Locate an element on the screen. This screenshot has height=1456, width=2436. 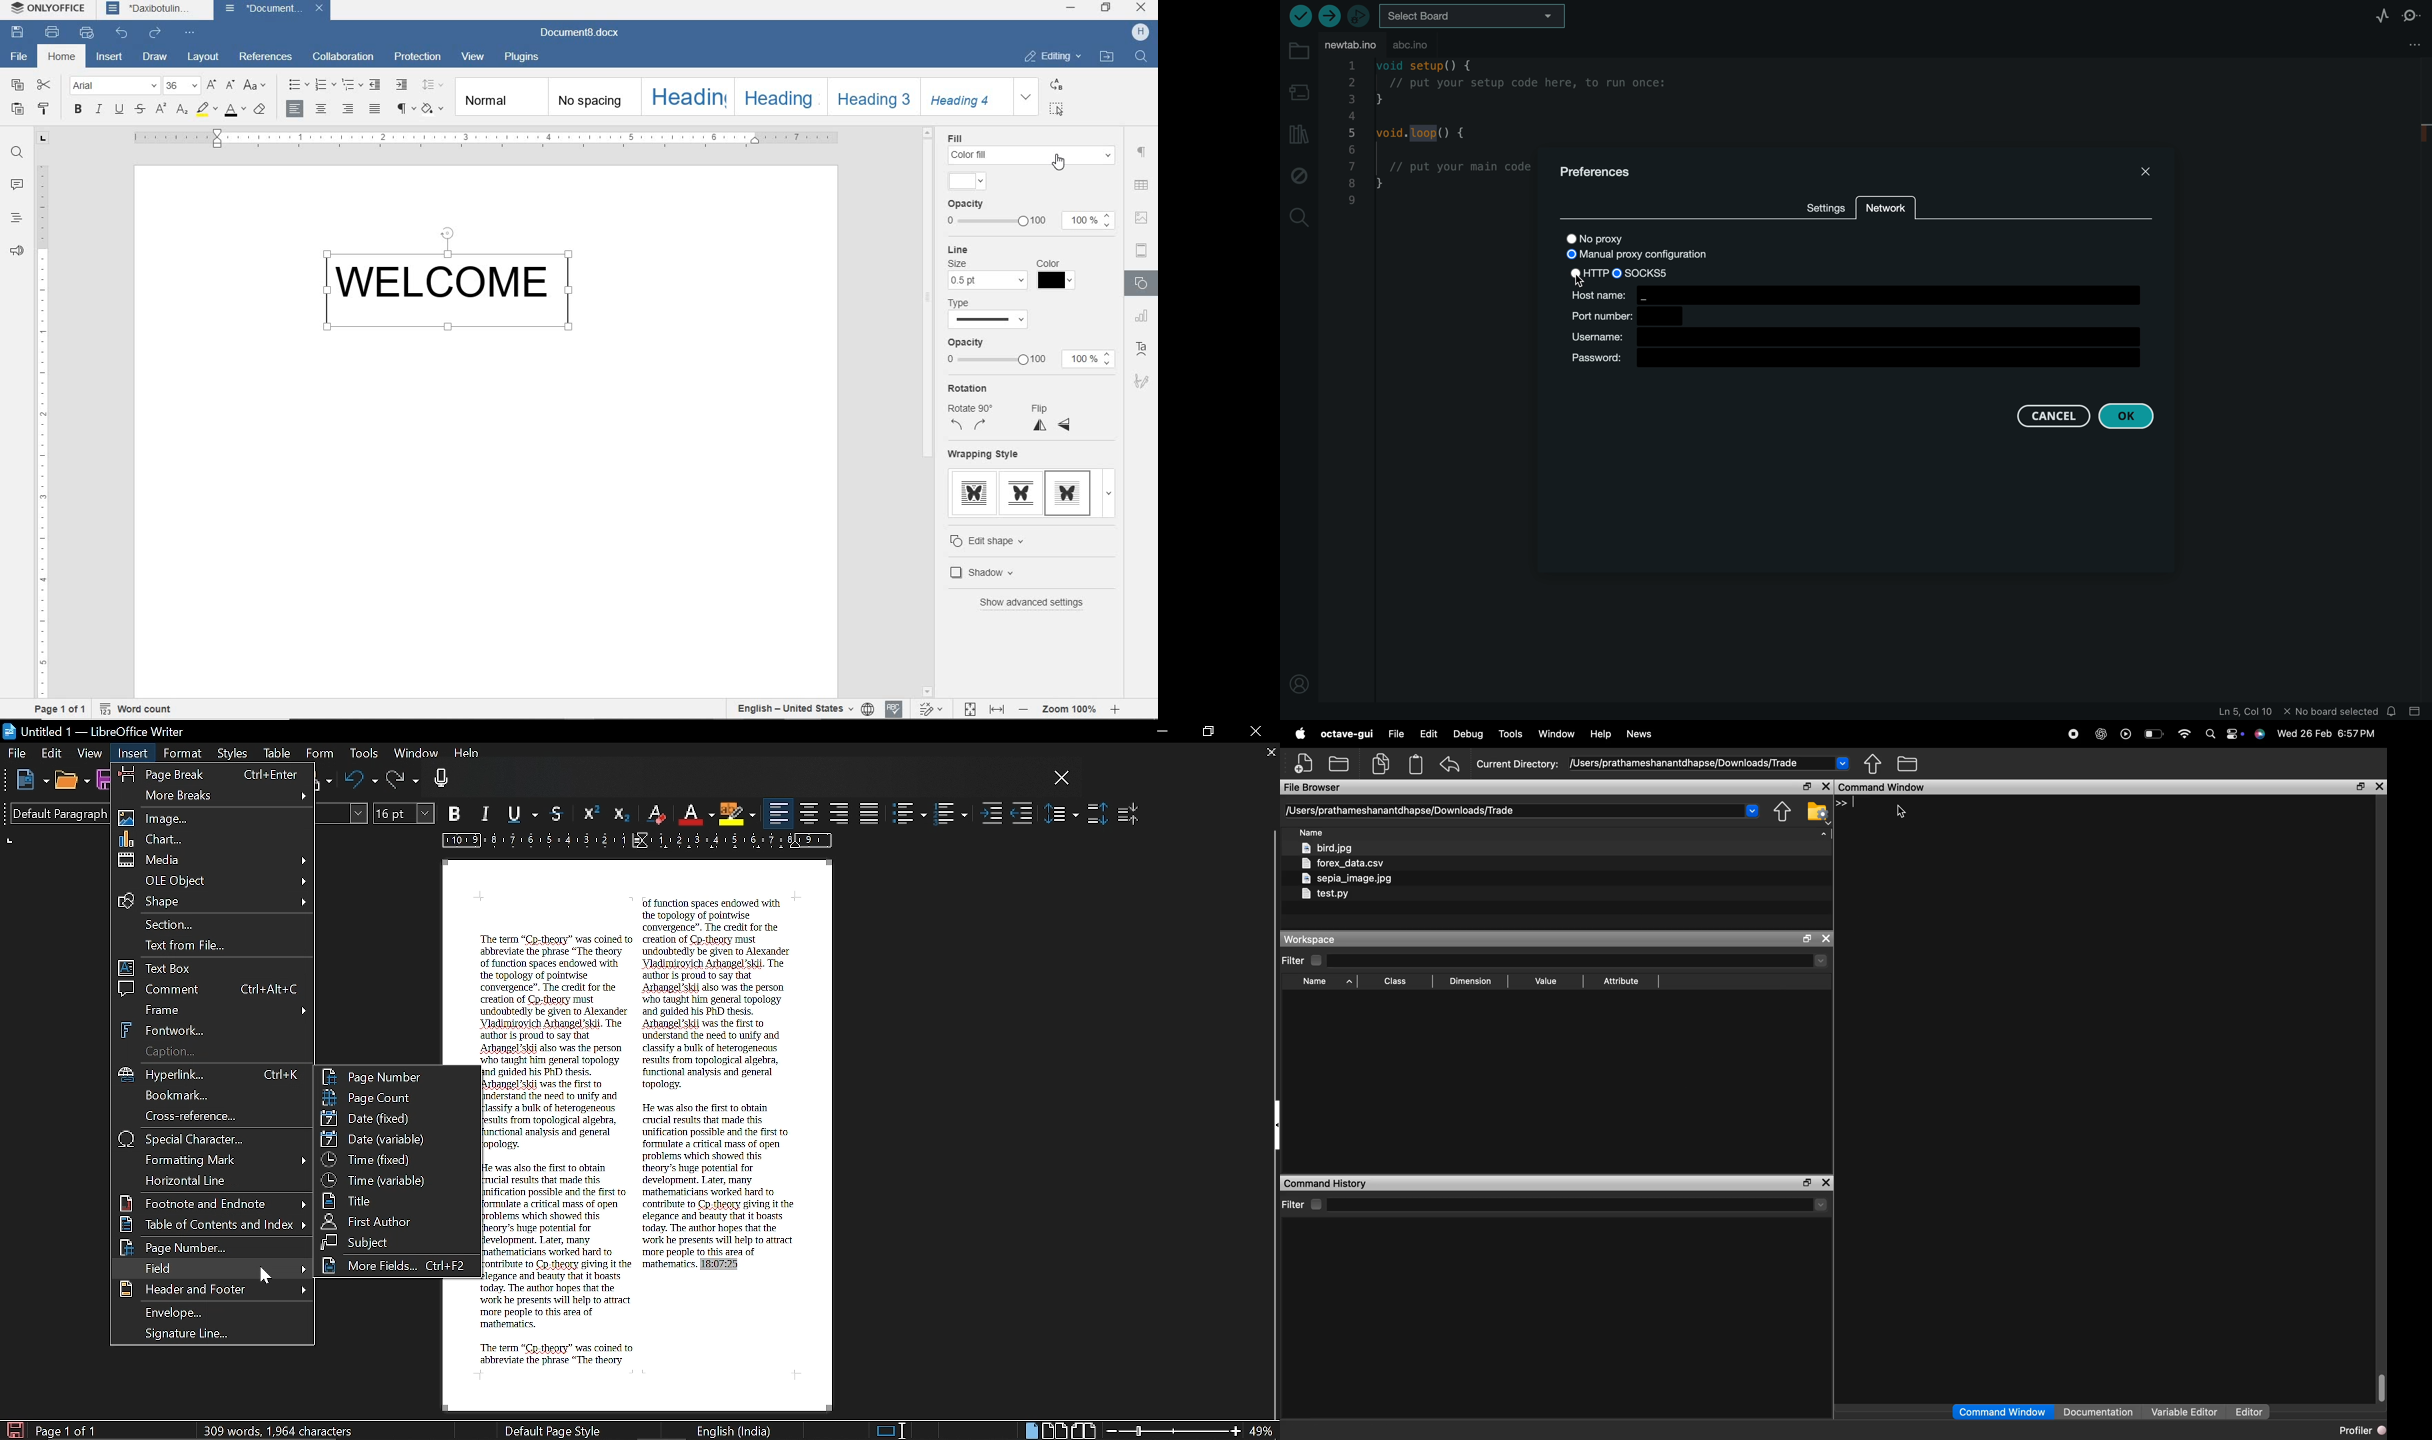
VIEW is located at coordinates (473, 56).